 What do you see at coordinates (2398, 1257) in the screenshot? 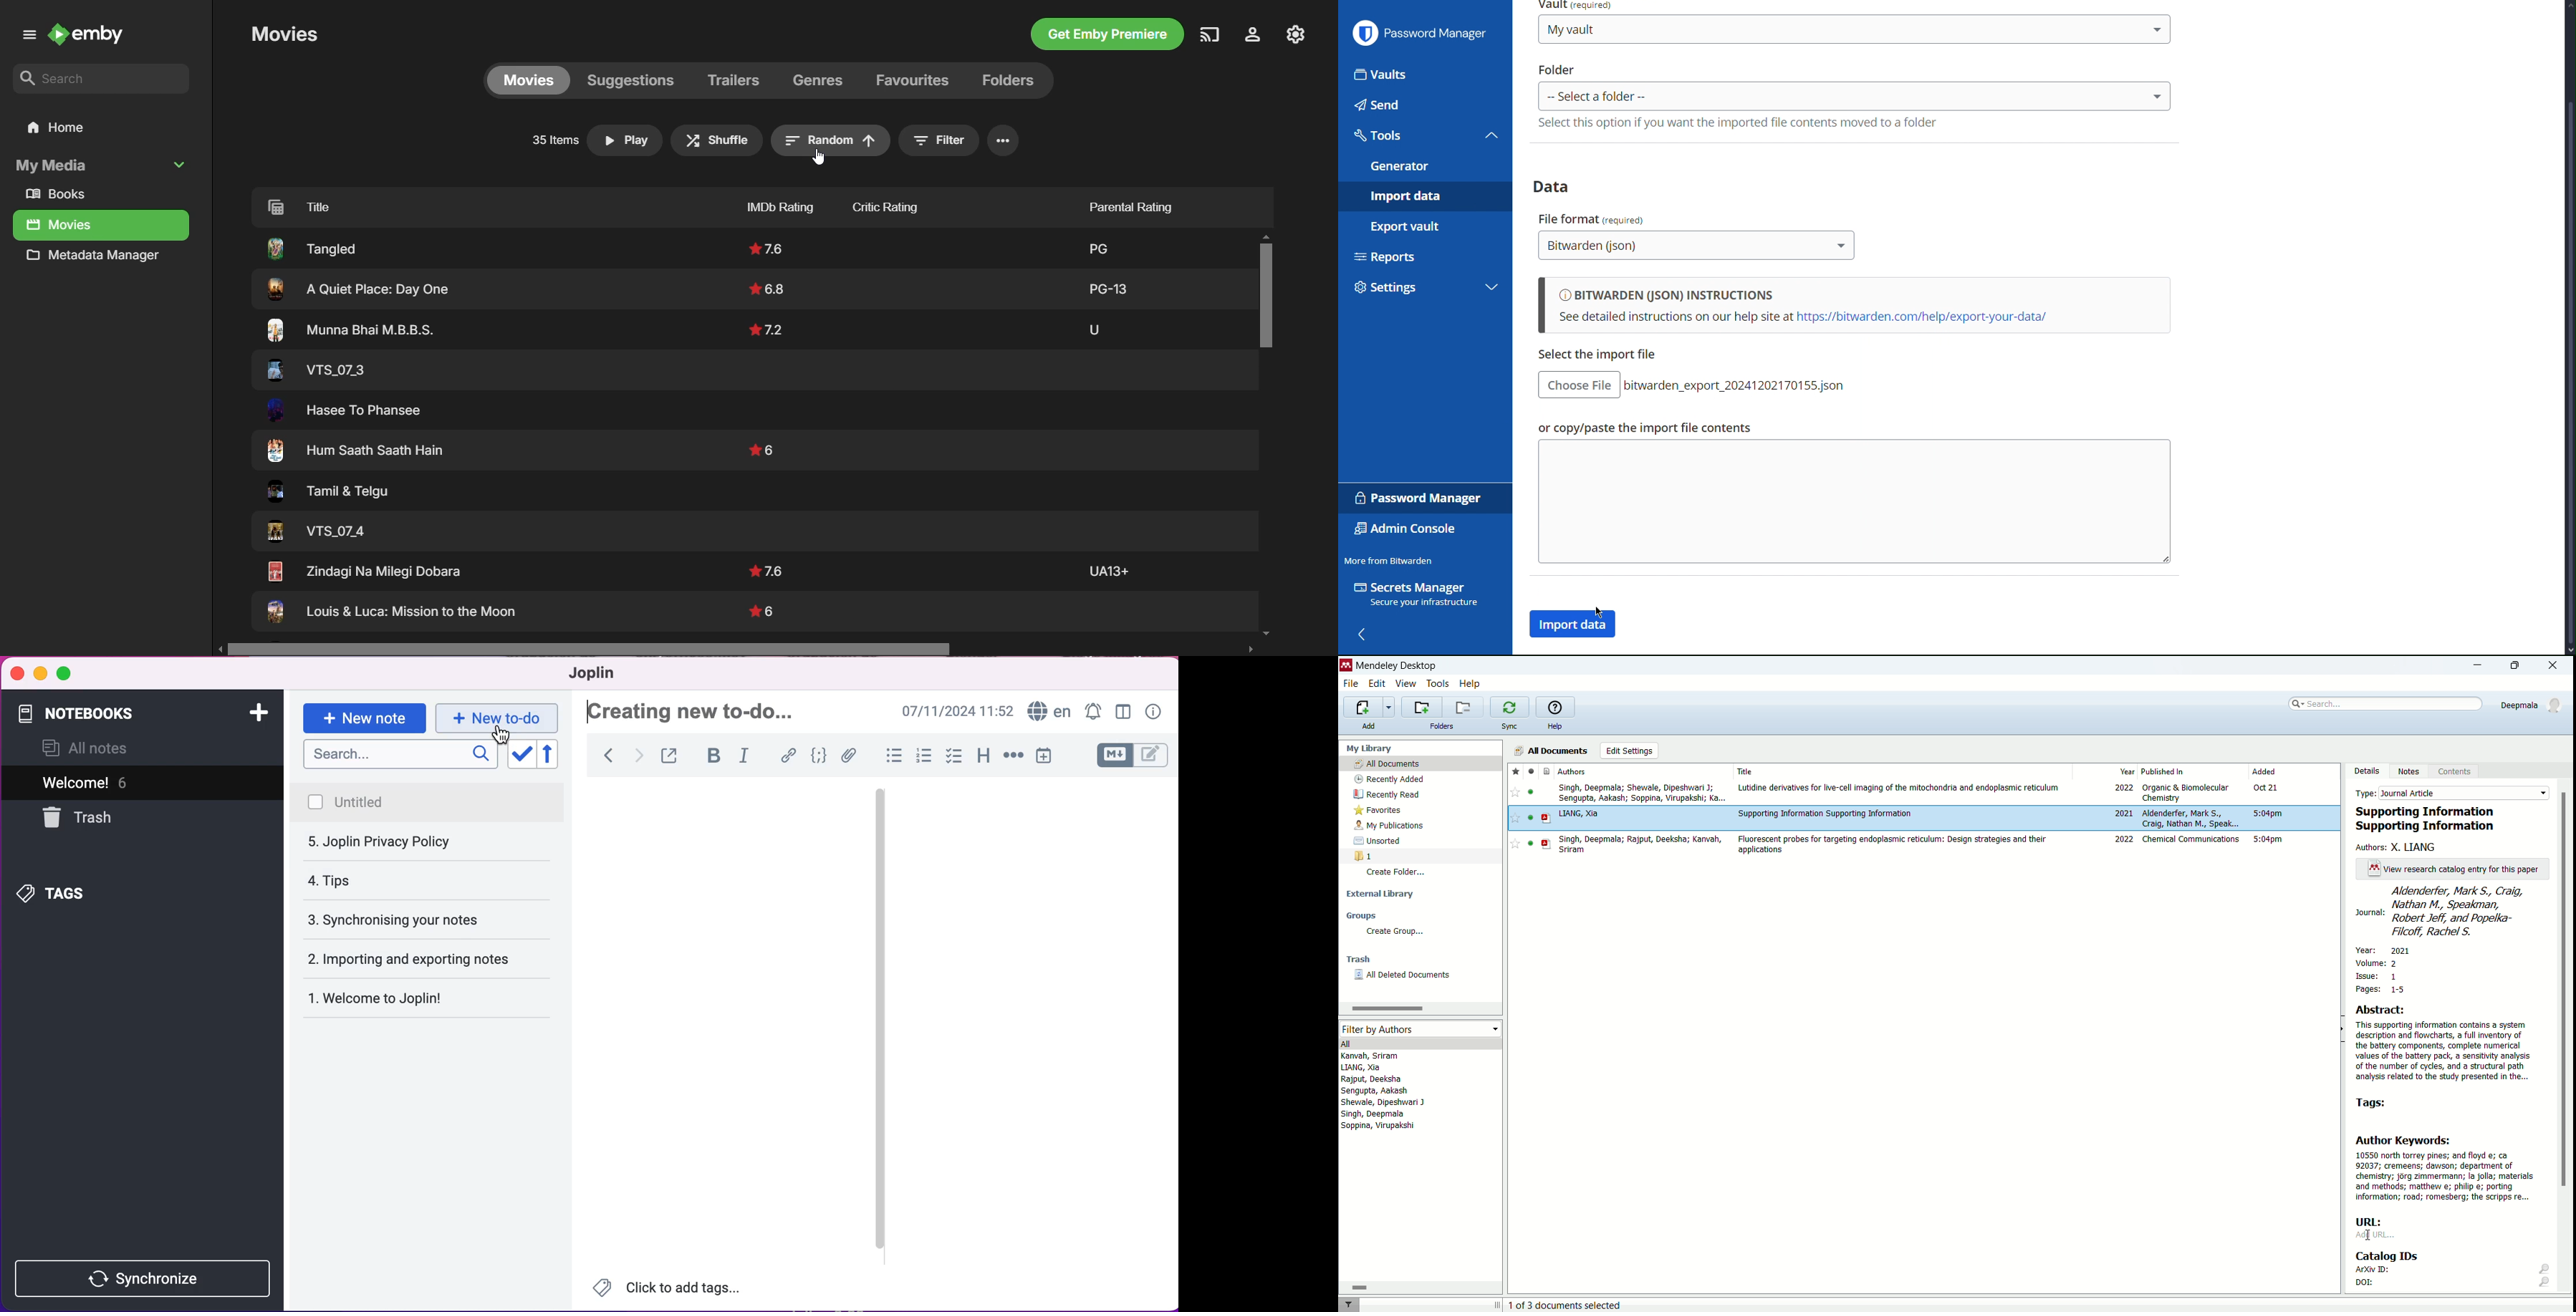
I see `catalog IDs` at bounding box center [2398, 1257].